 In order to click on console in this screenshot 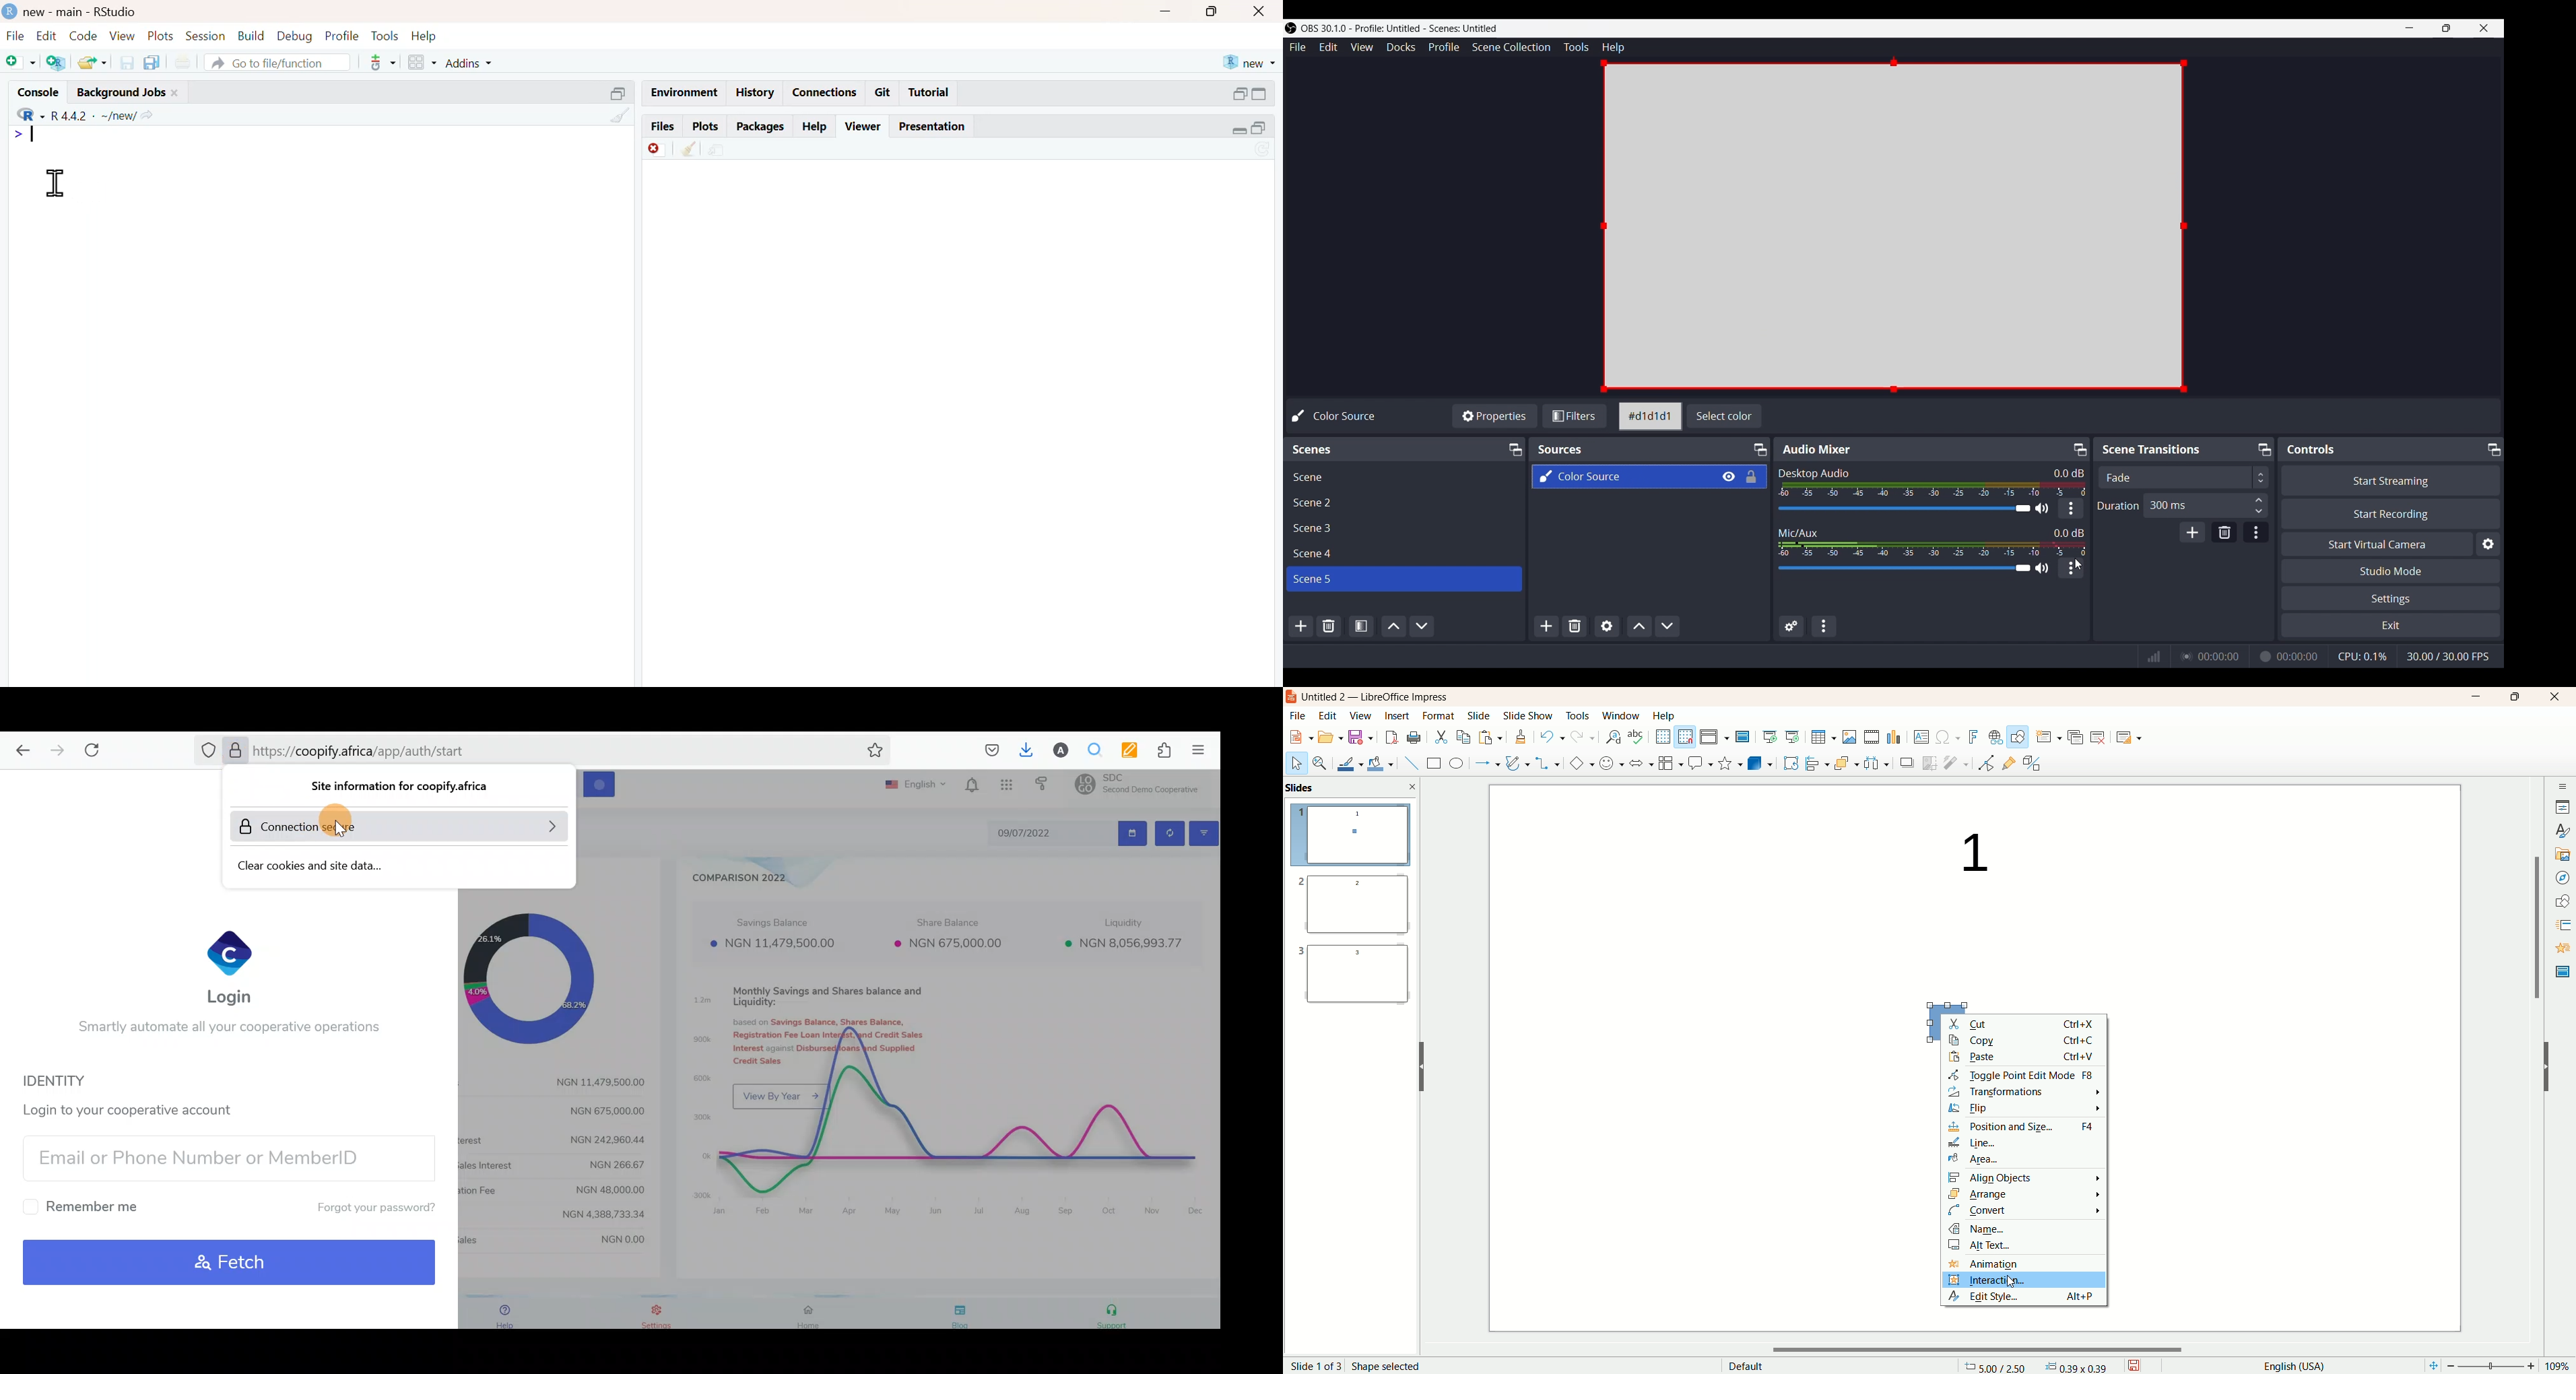, I will do `click(39, 93)`.